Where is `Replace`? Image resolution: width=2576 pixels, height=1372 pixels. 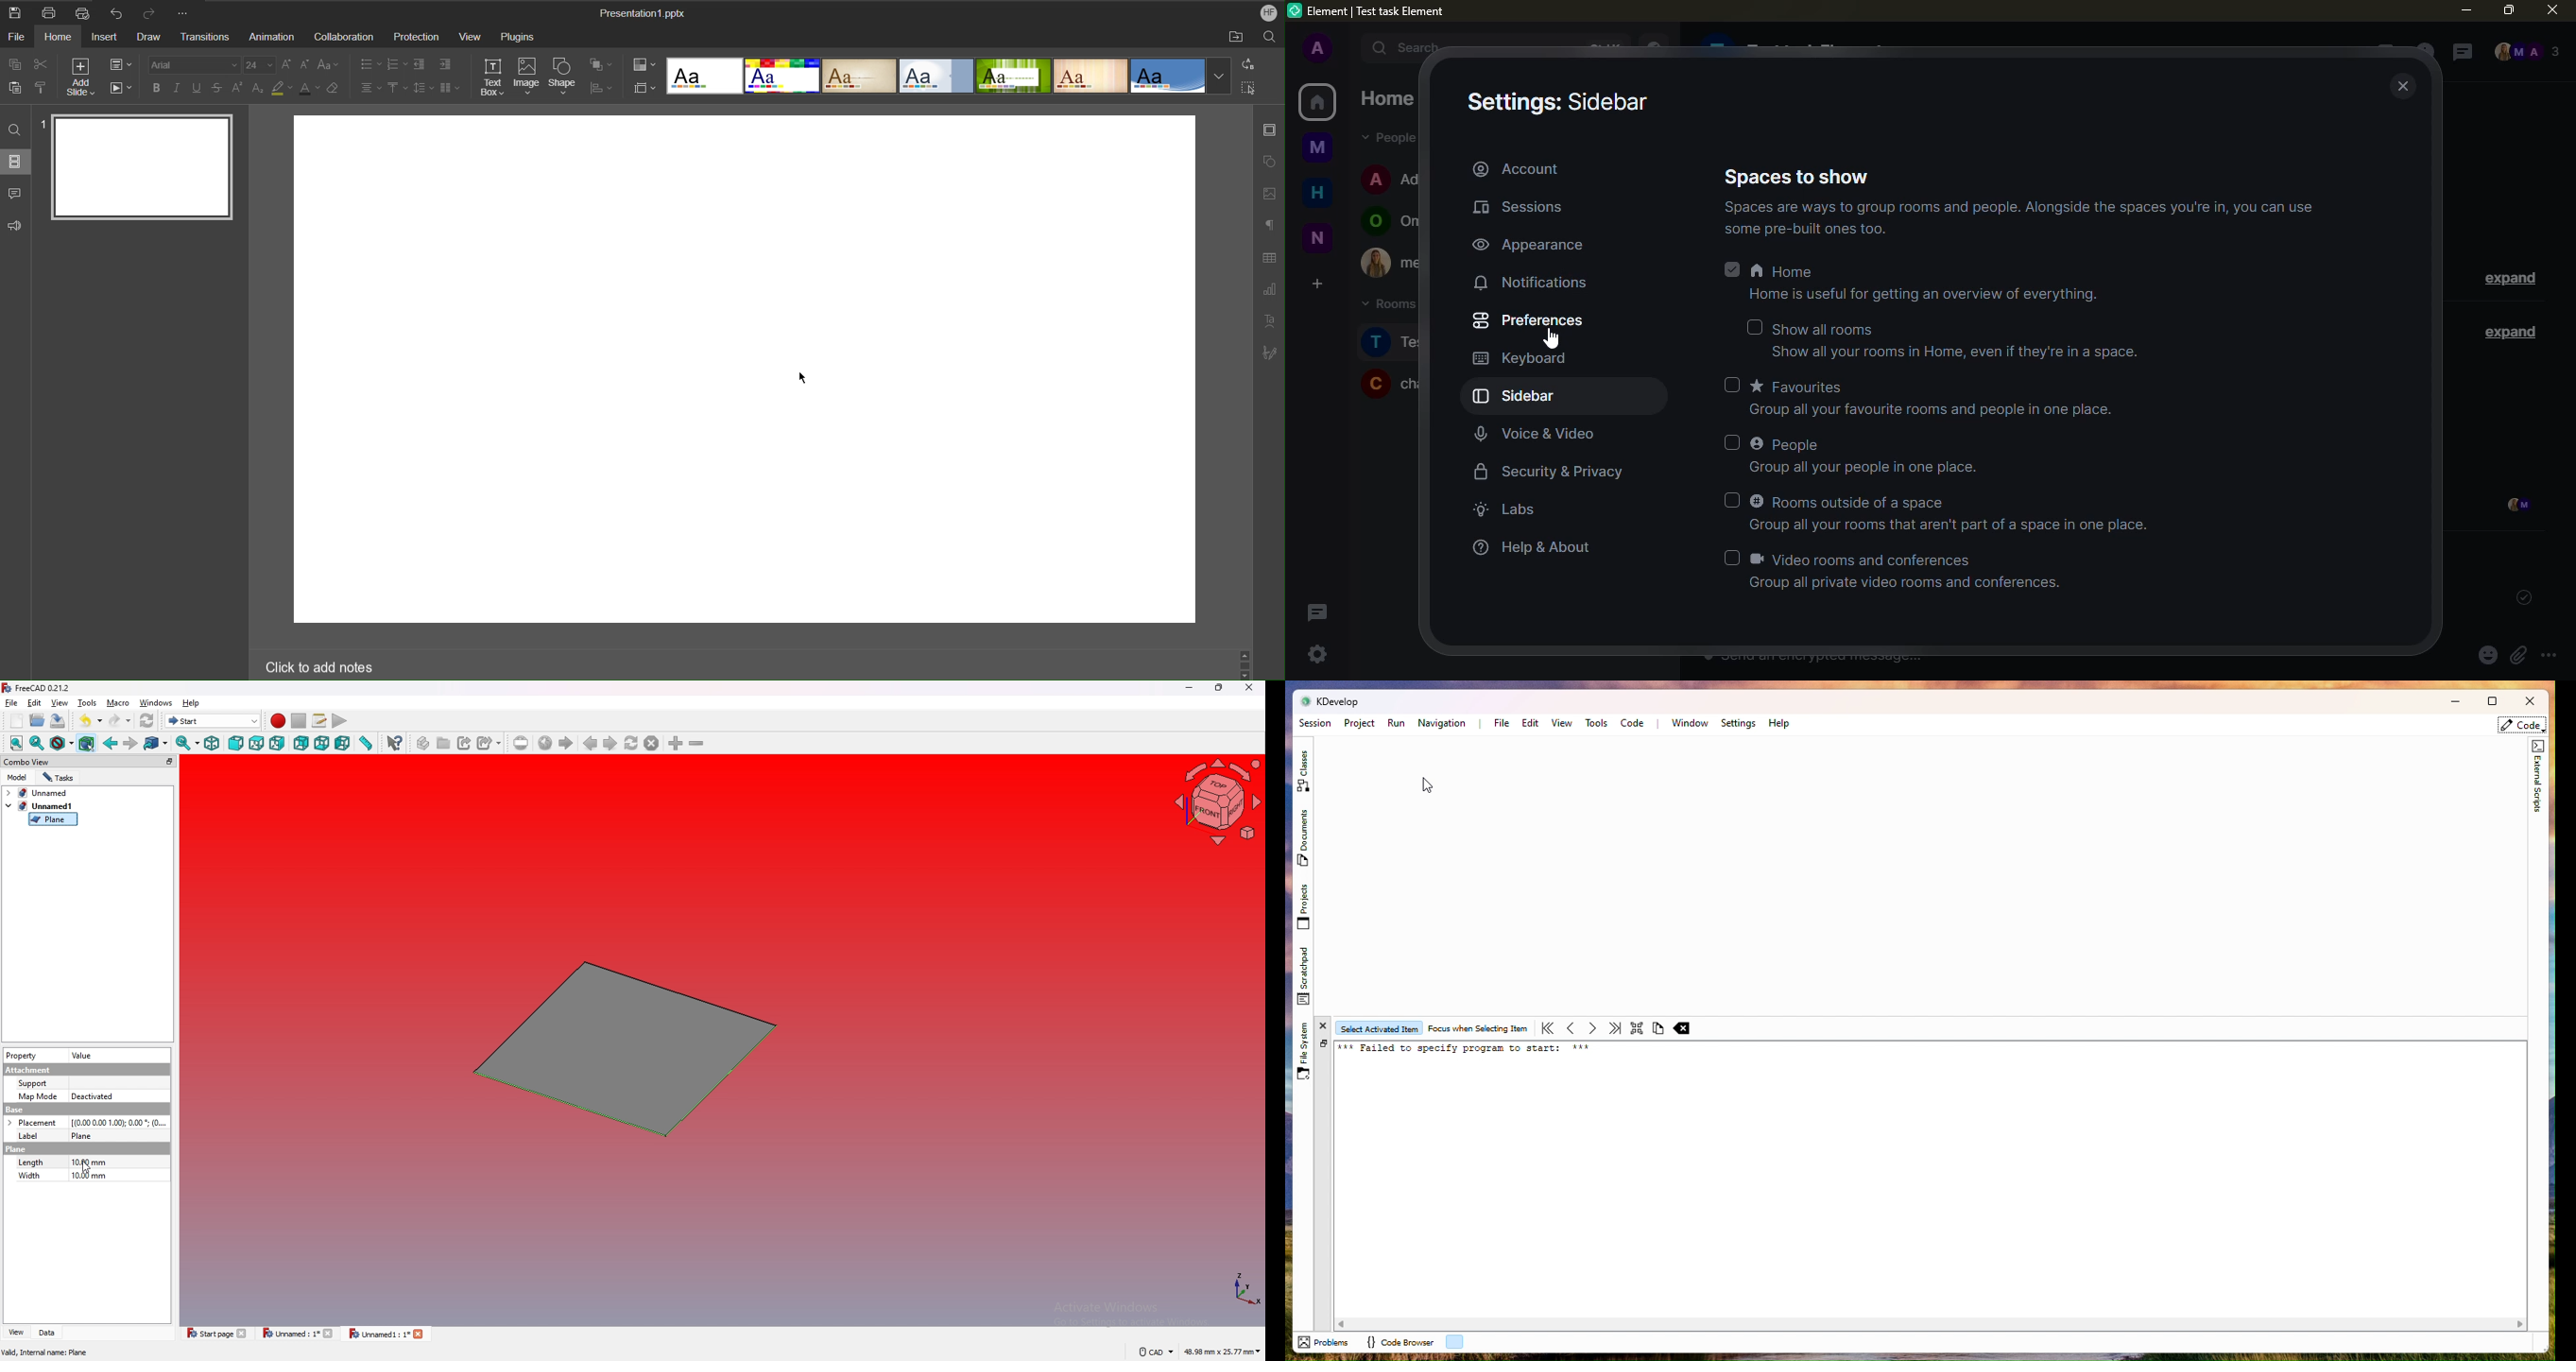 Replace is located at coordinates (1247, 64).